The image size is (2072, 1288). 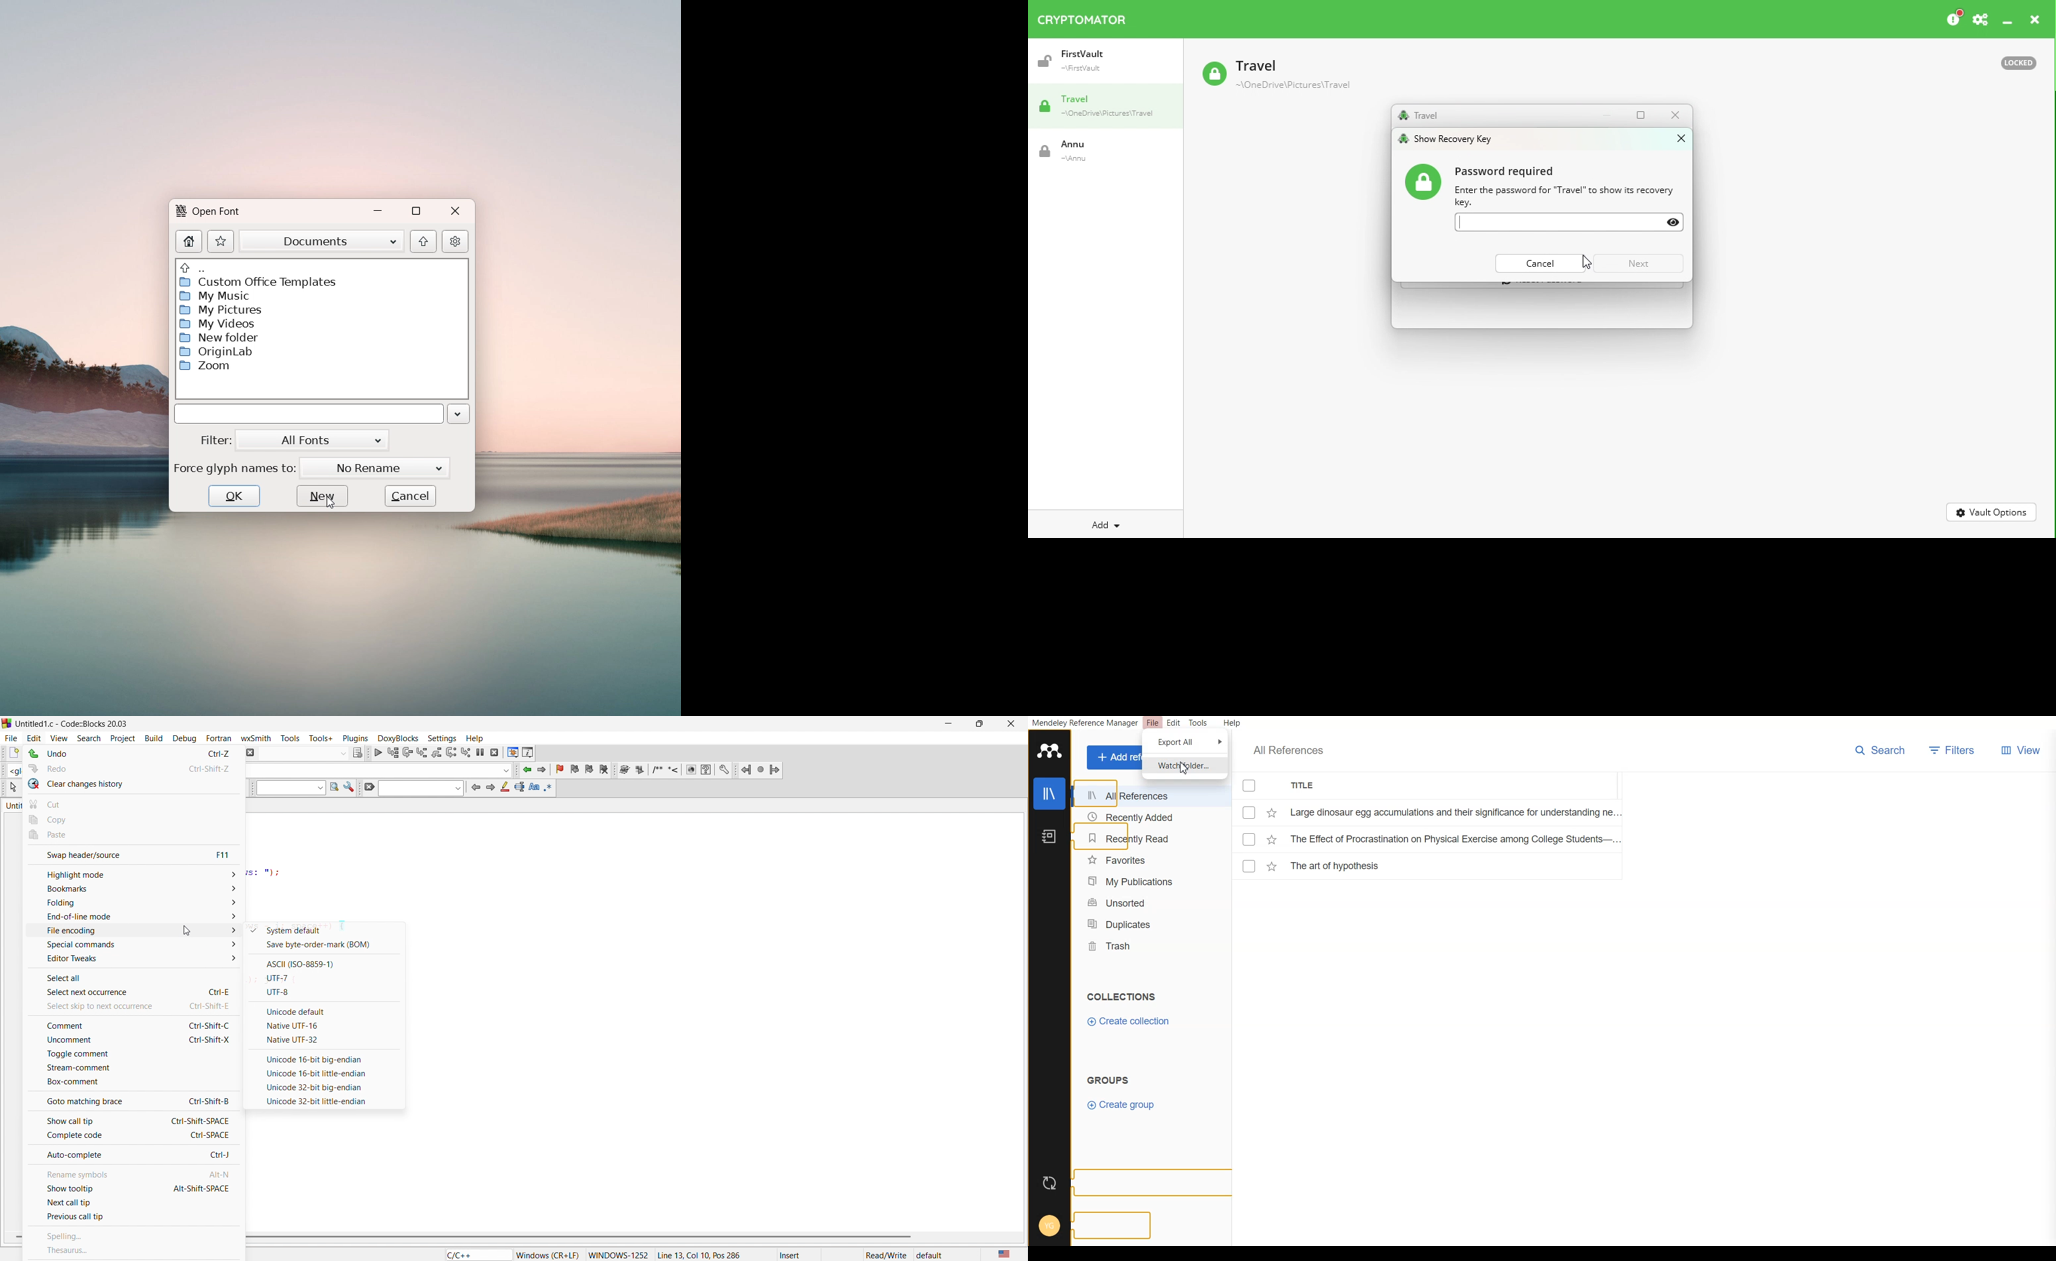 I want to click on last jump, so click(x=762, y=771).